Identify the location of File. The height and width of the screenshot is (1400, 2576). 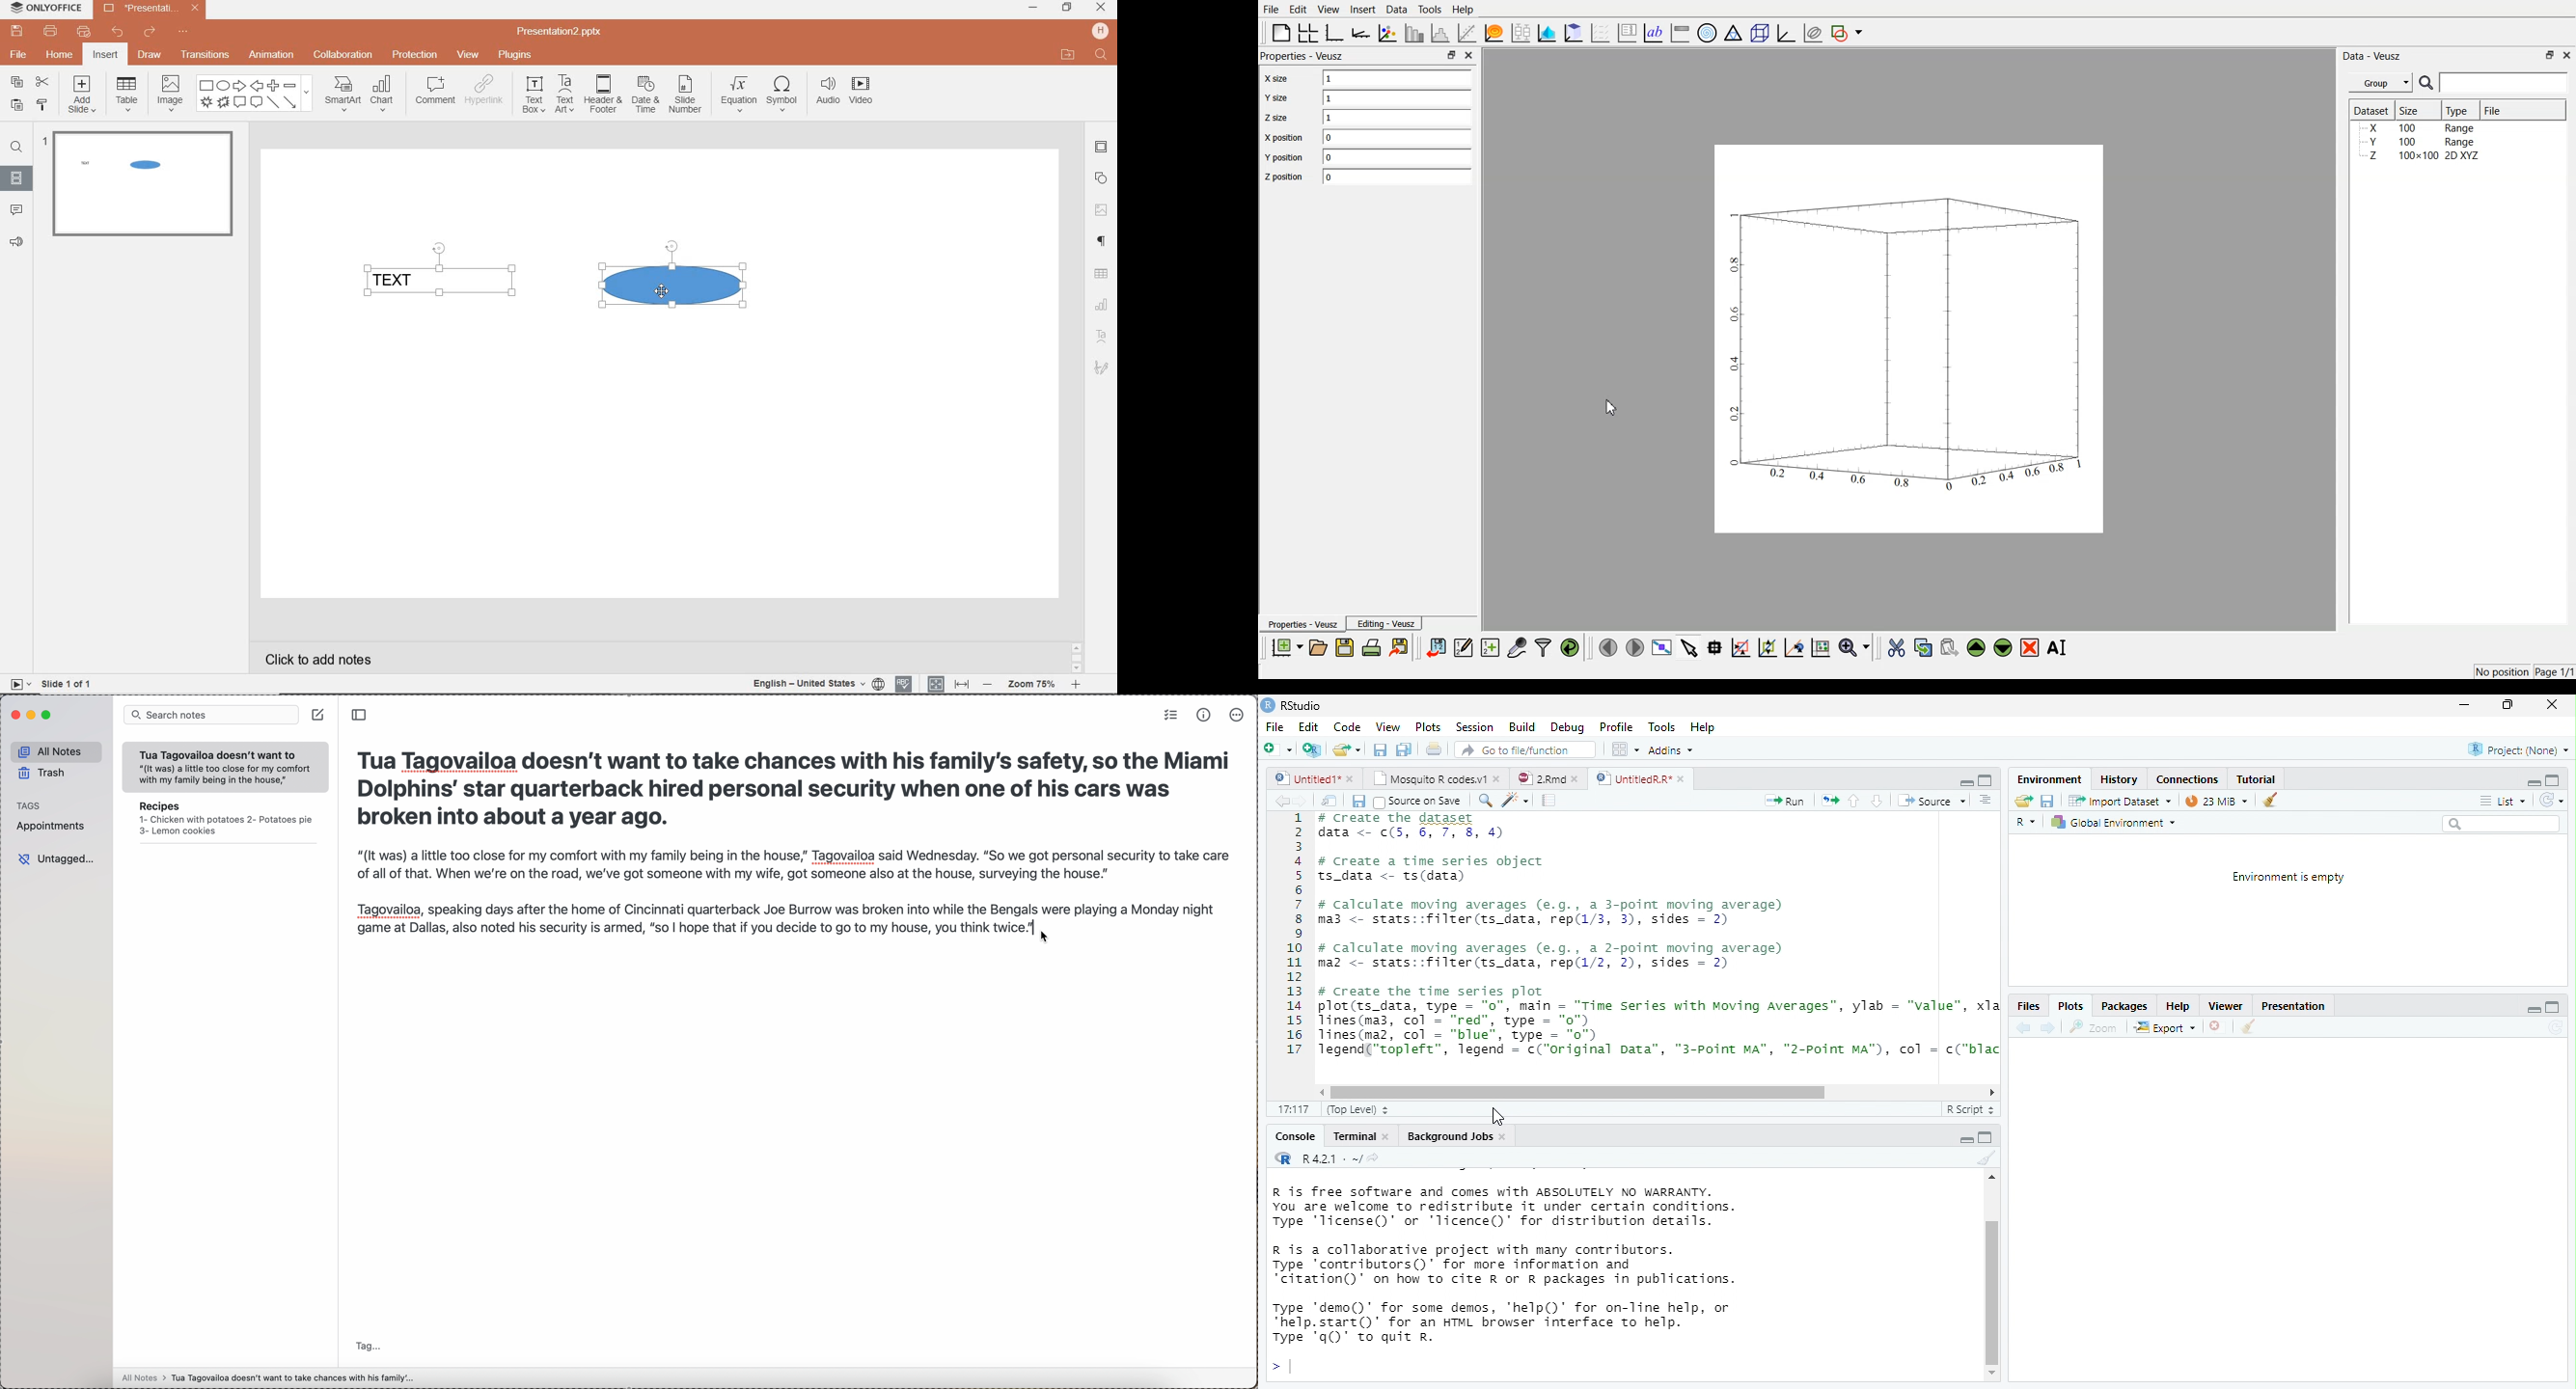
(1274, 727).